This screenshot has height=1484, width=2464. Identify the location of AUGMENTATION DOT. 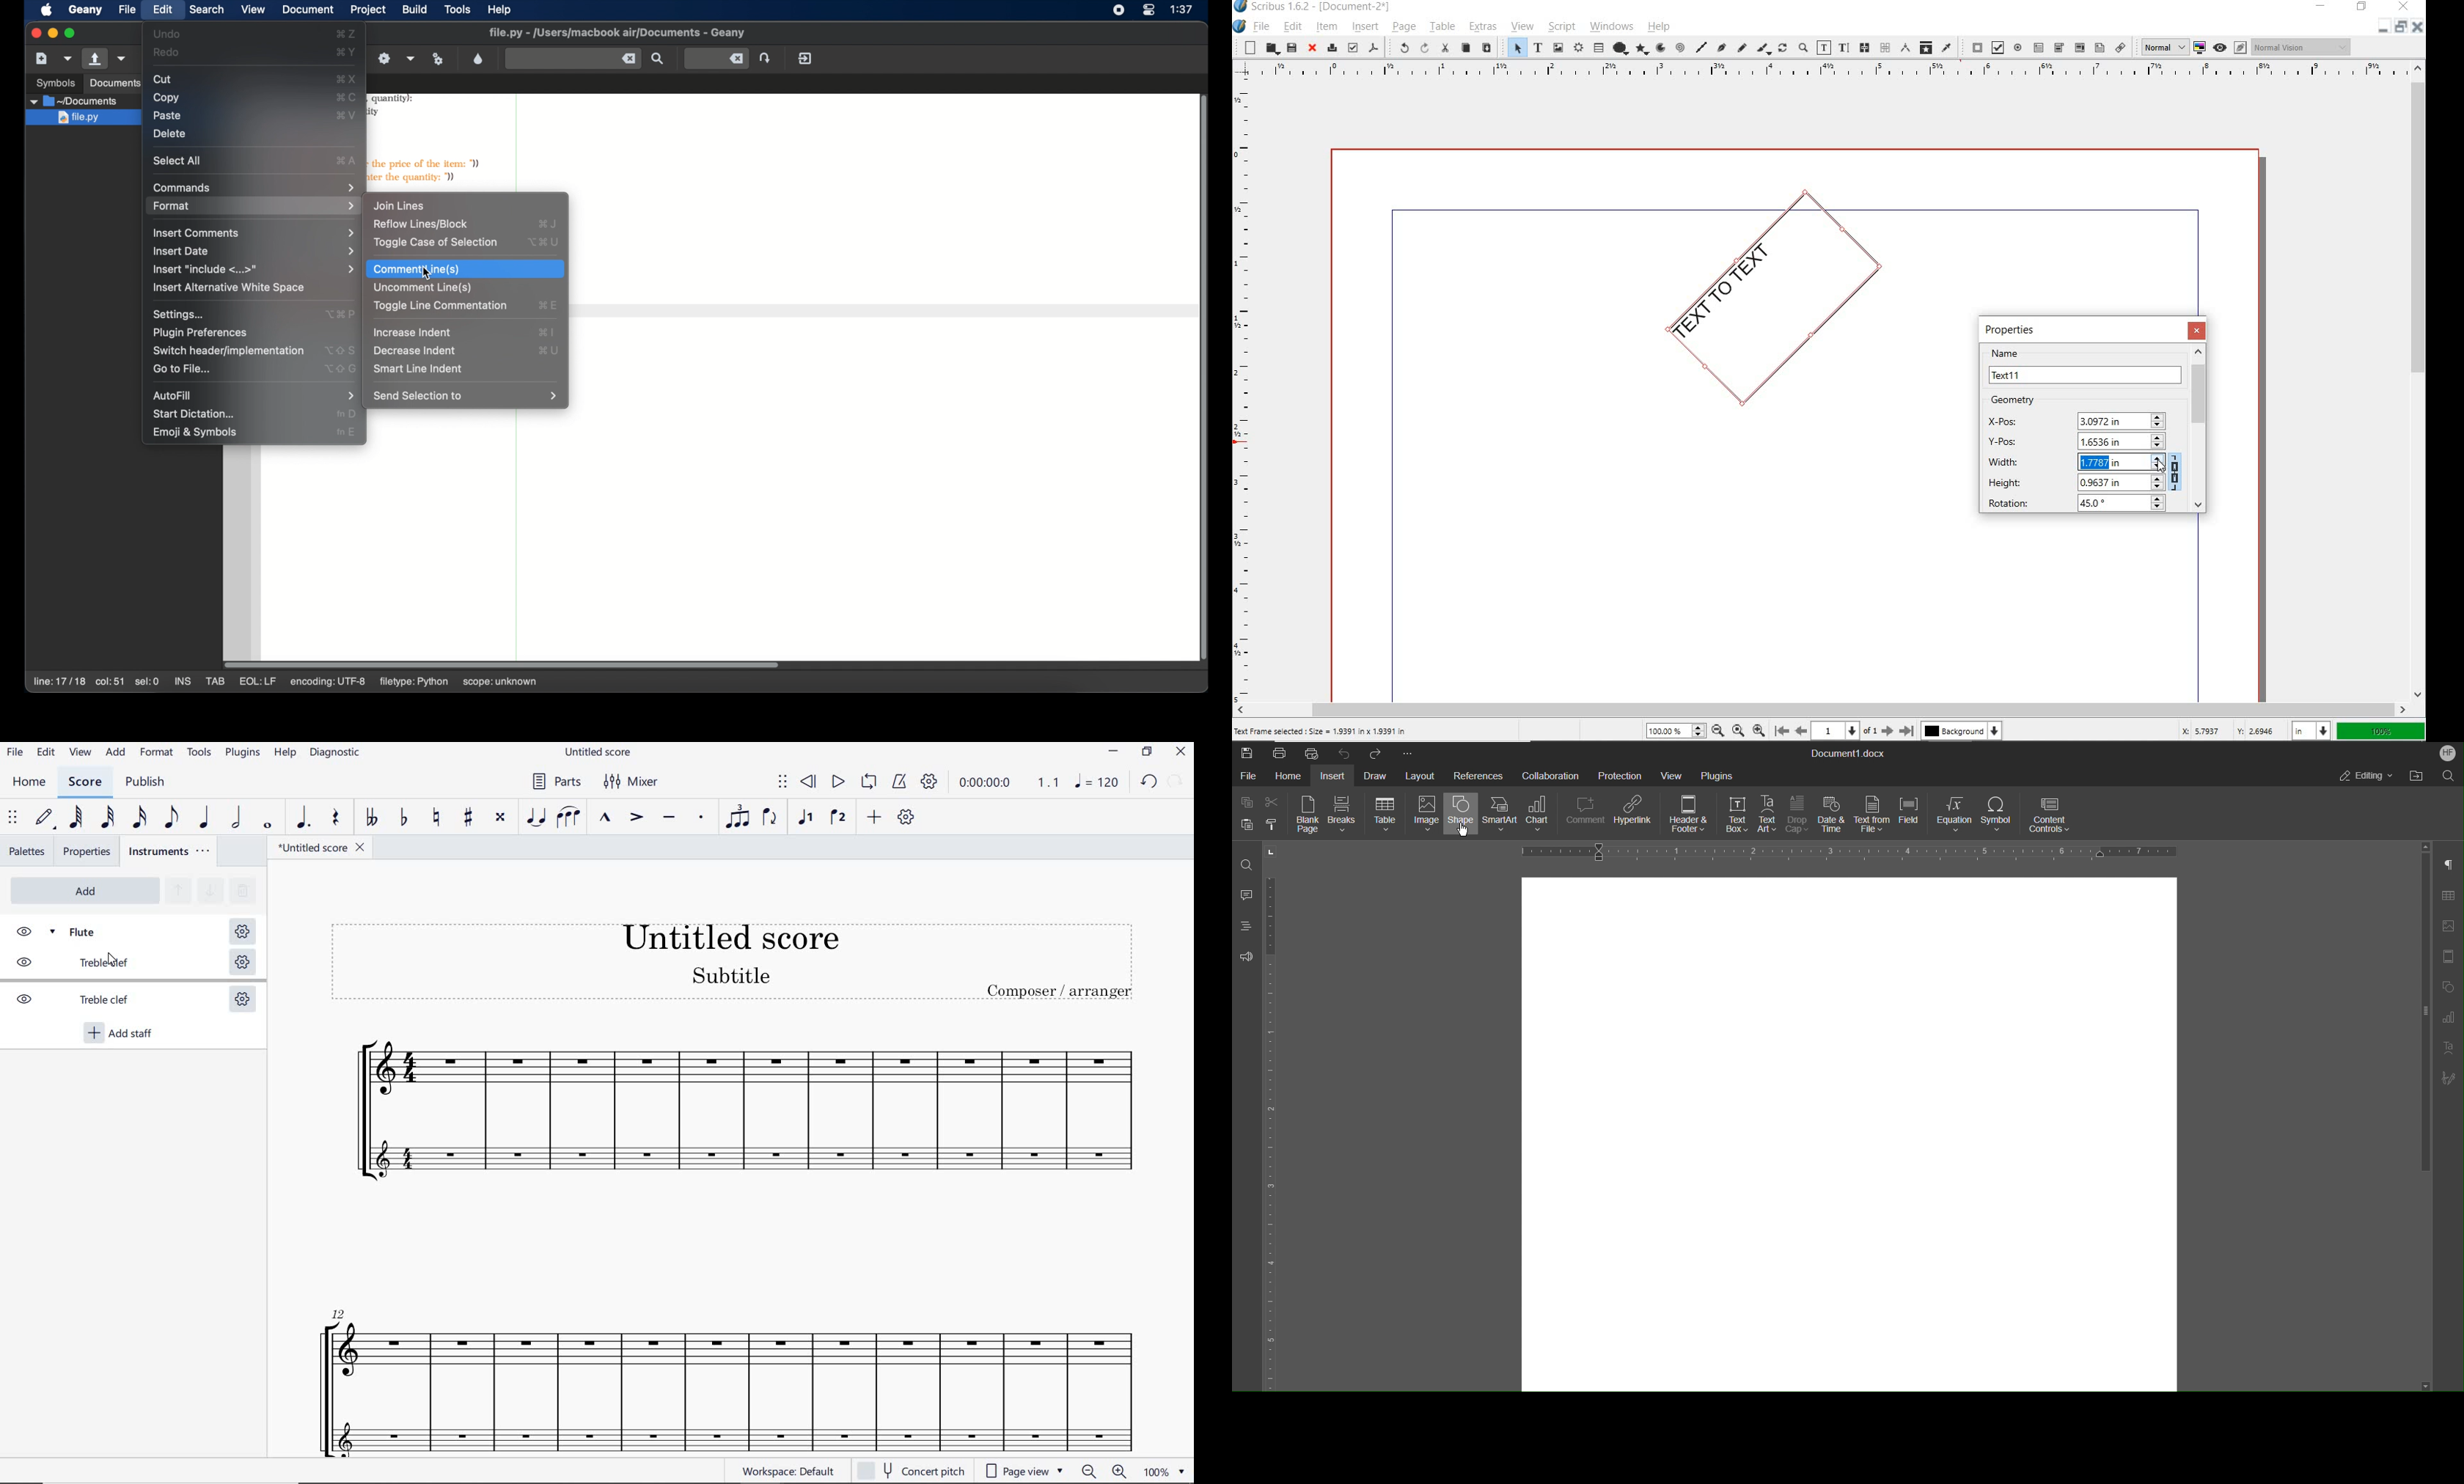
(301, 819).